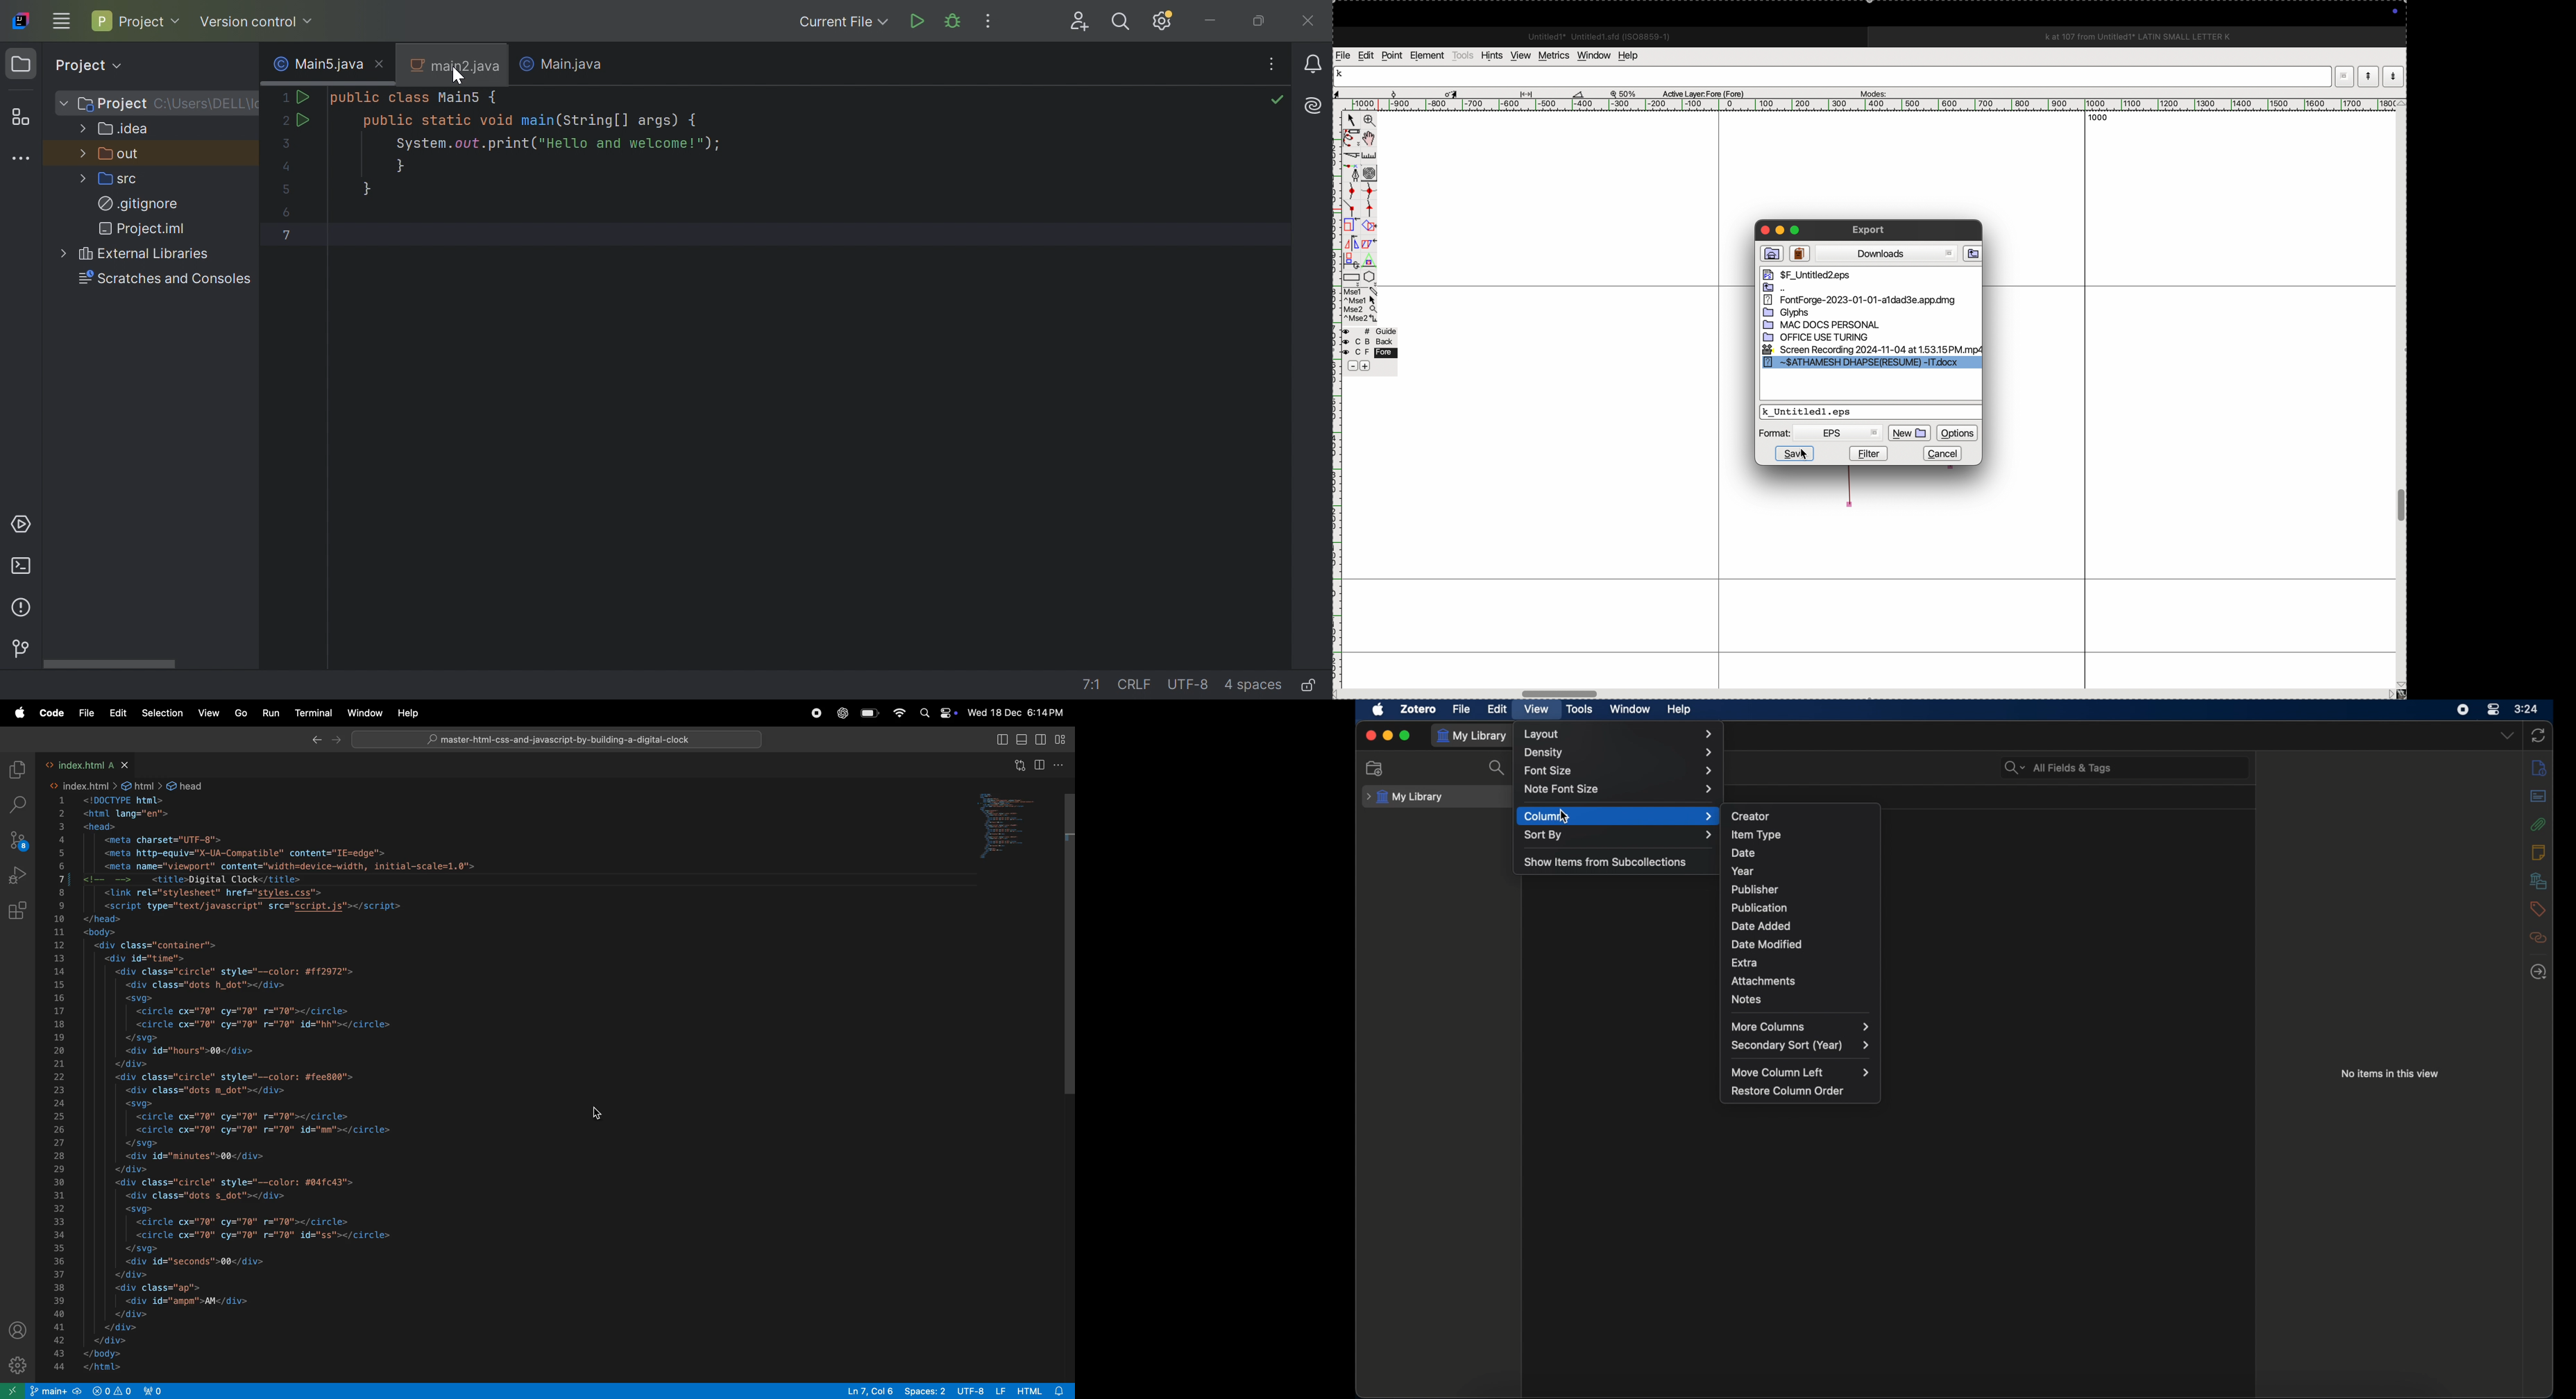 The image size is (2576, 1400). Describe the element at coordinates (1371, 225) in the screenshot. I see `fill` at that location.